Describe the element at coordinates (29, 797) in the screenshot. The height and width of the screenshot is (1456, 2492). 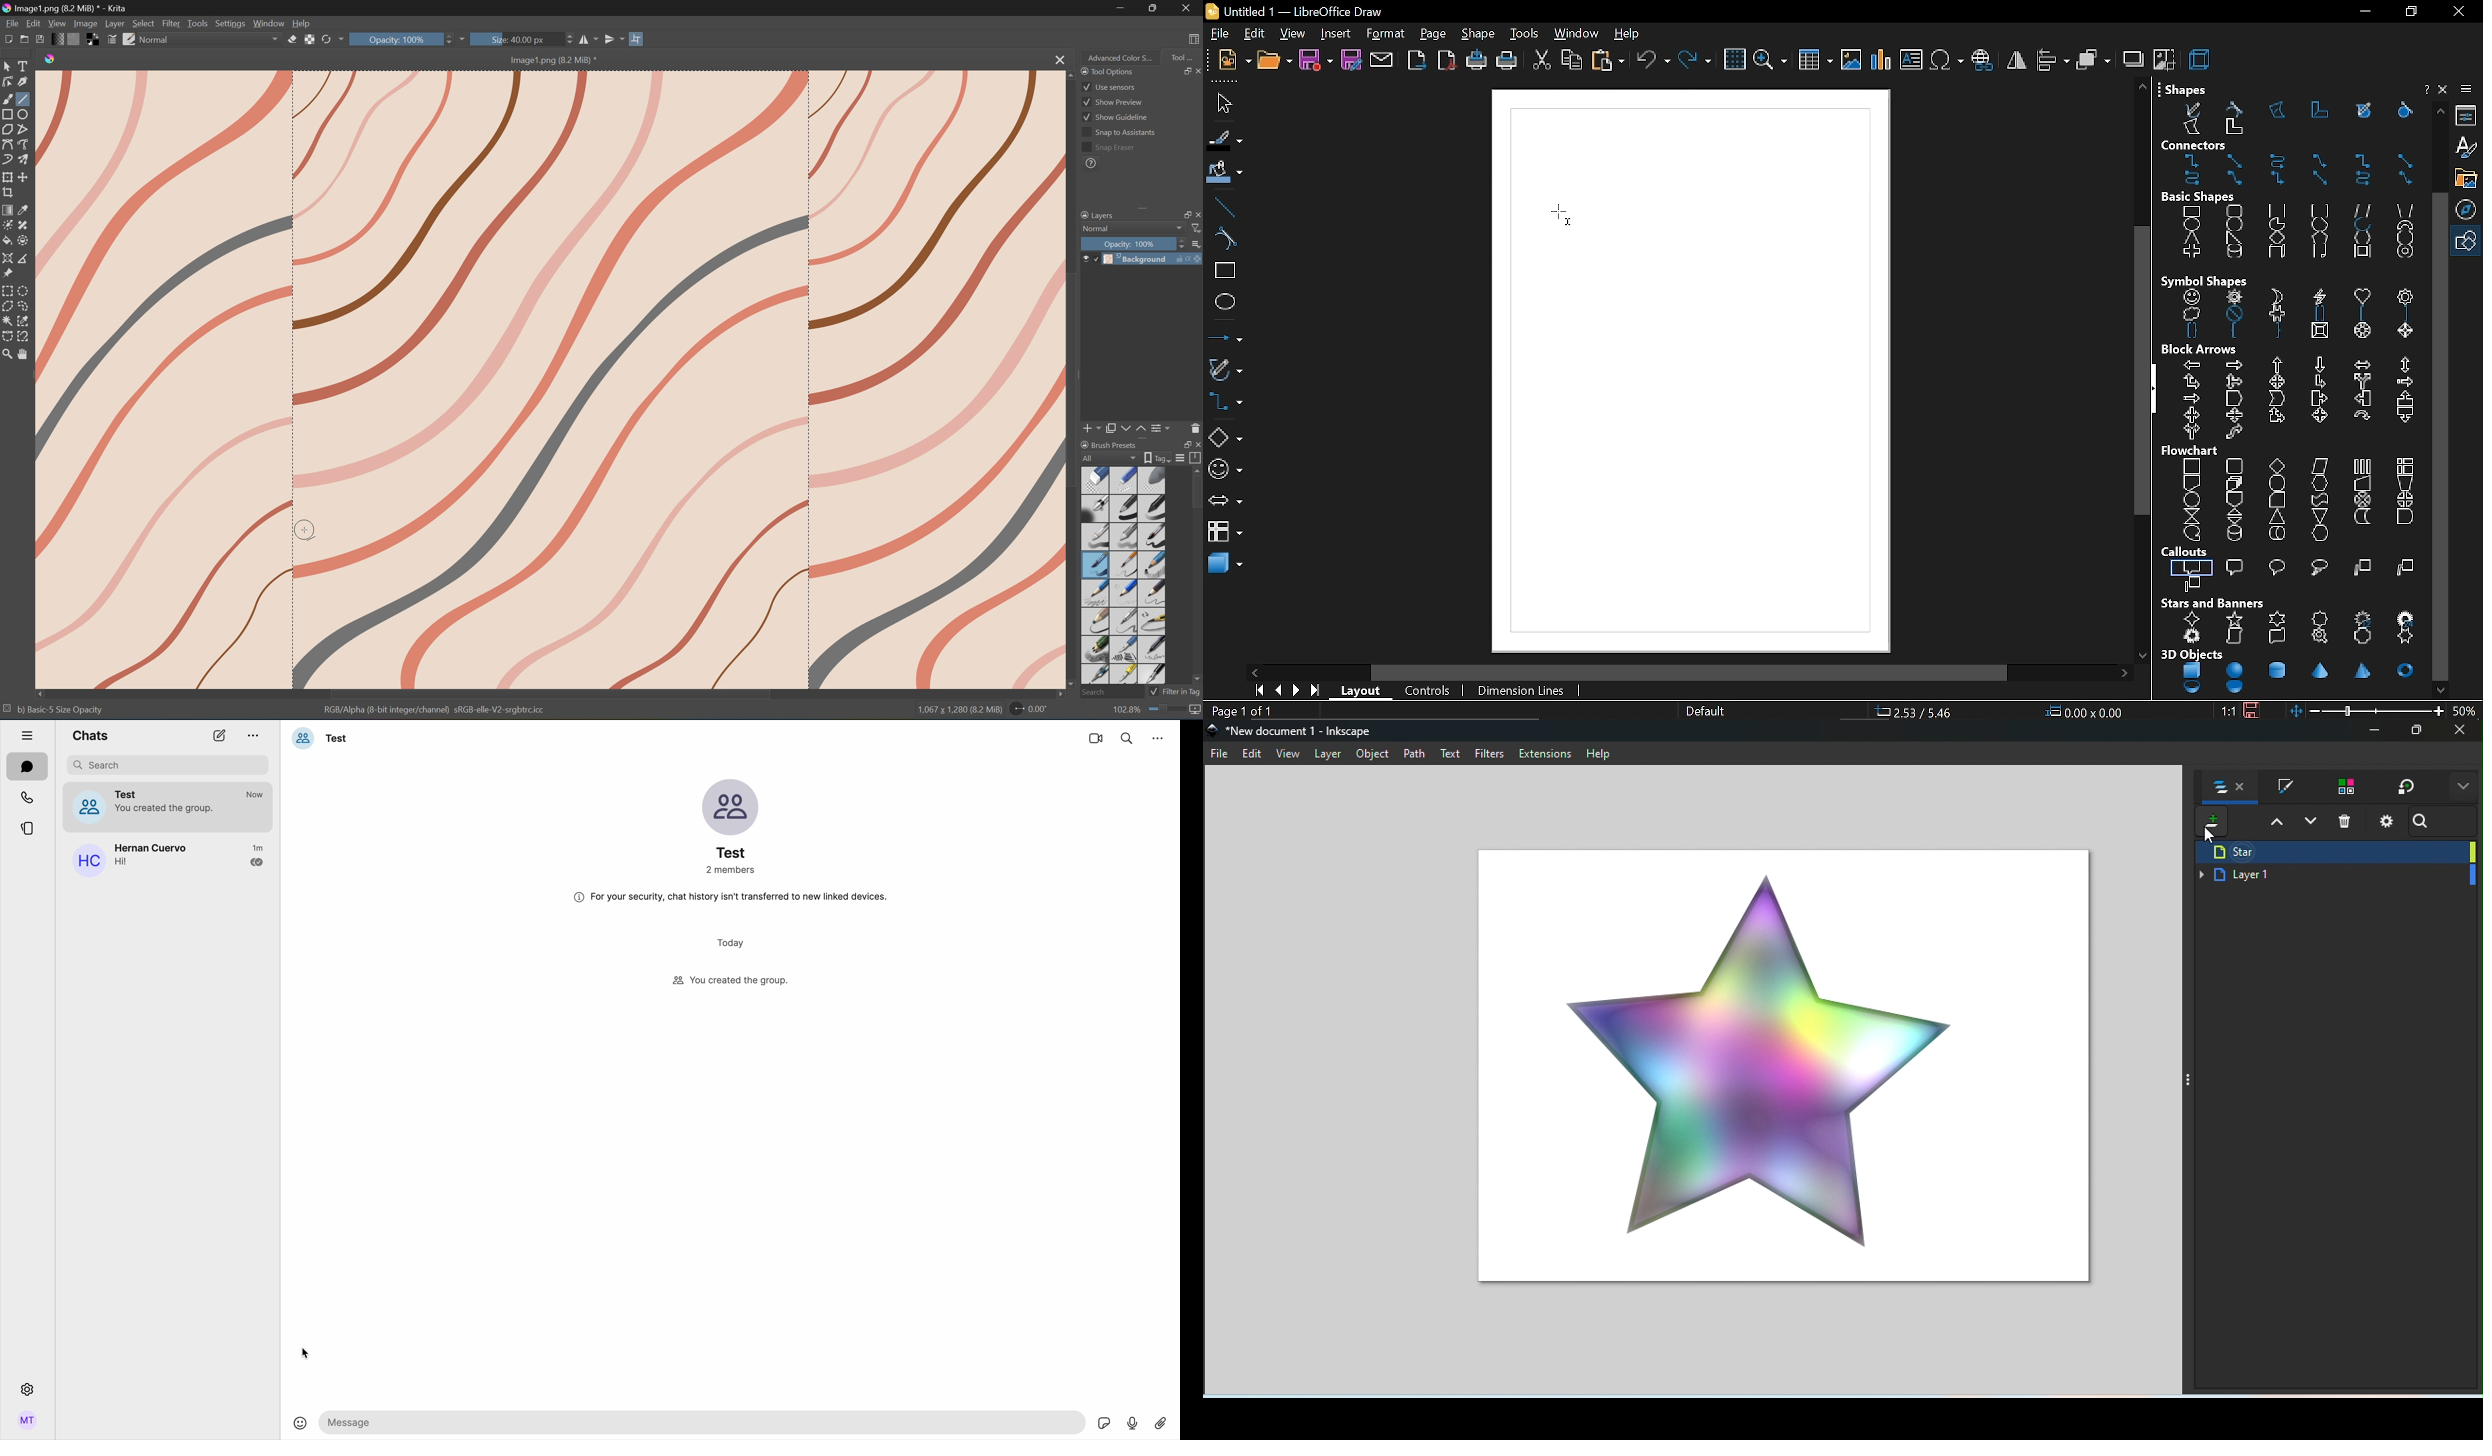
I see `calls` at that location.